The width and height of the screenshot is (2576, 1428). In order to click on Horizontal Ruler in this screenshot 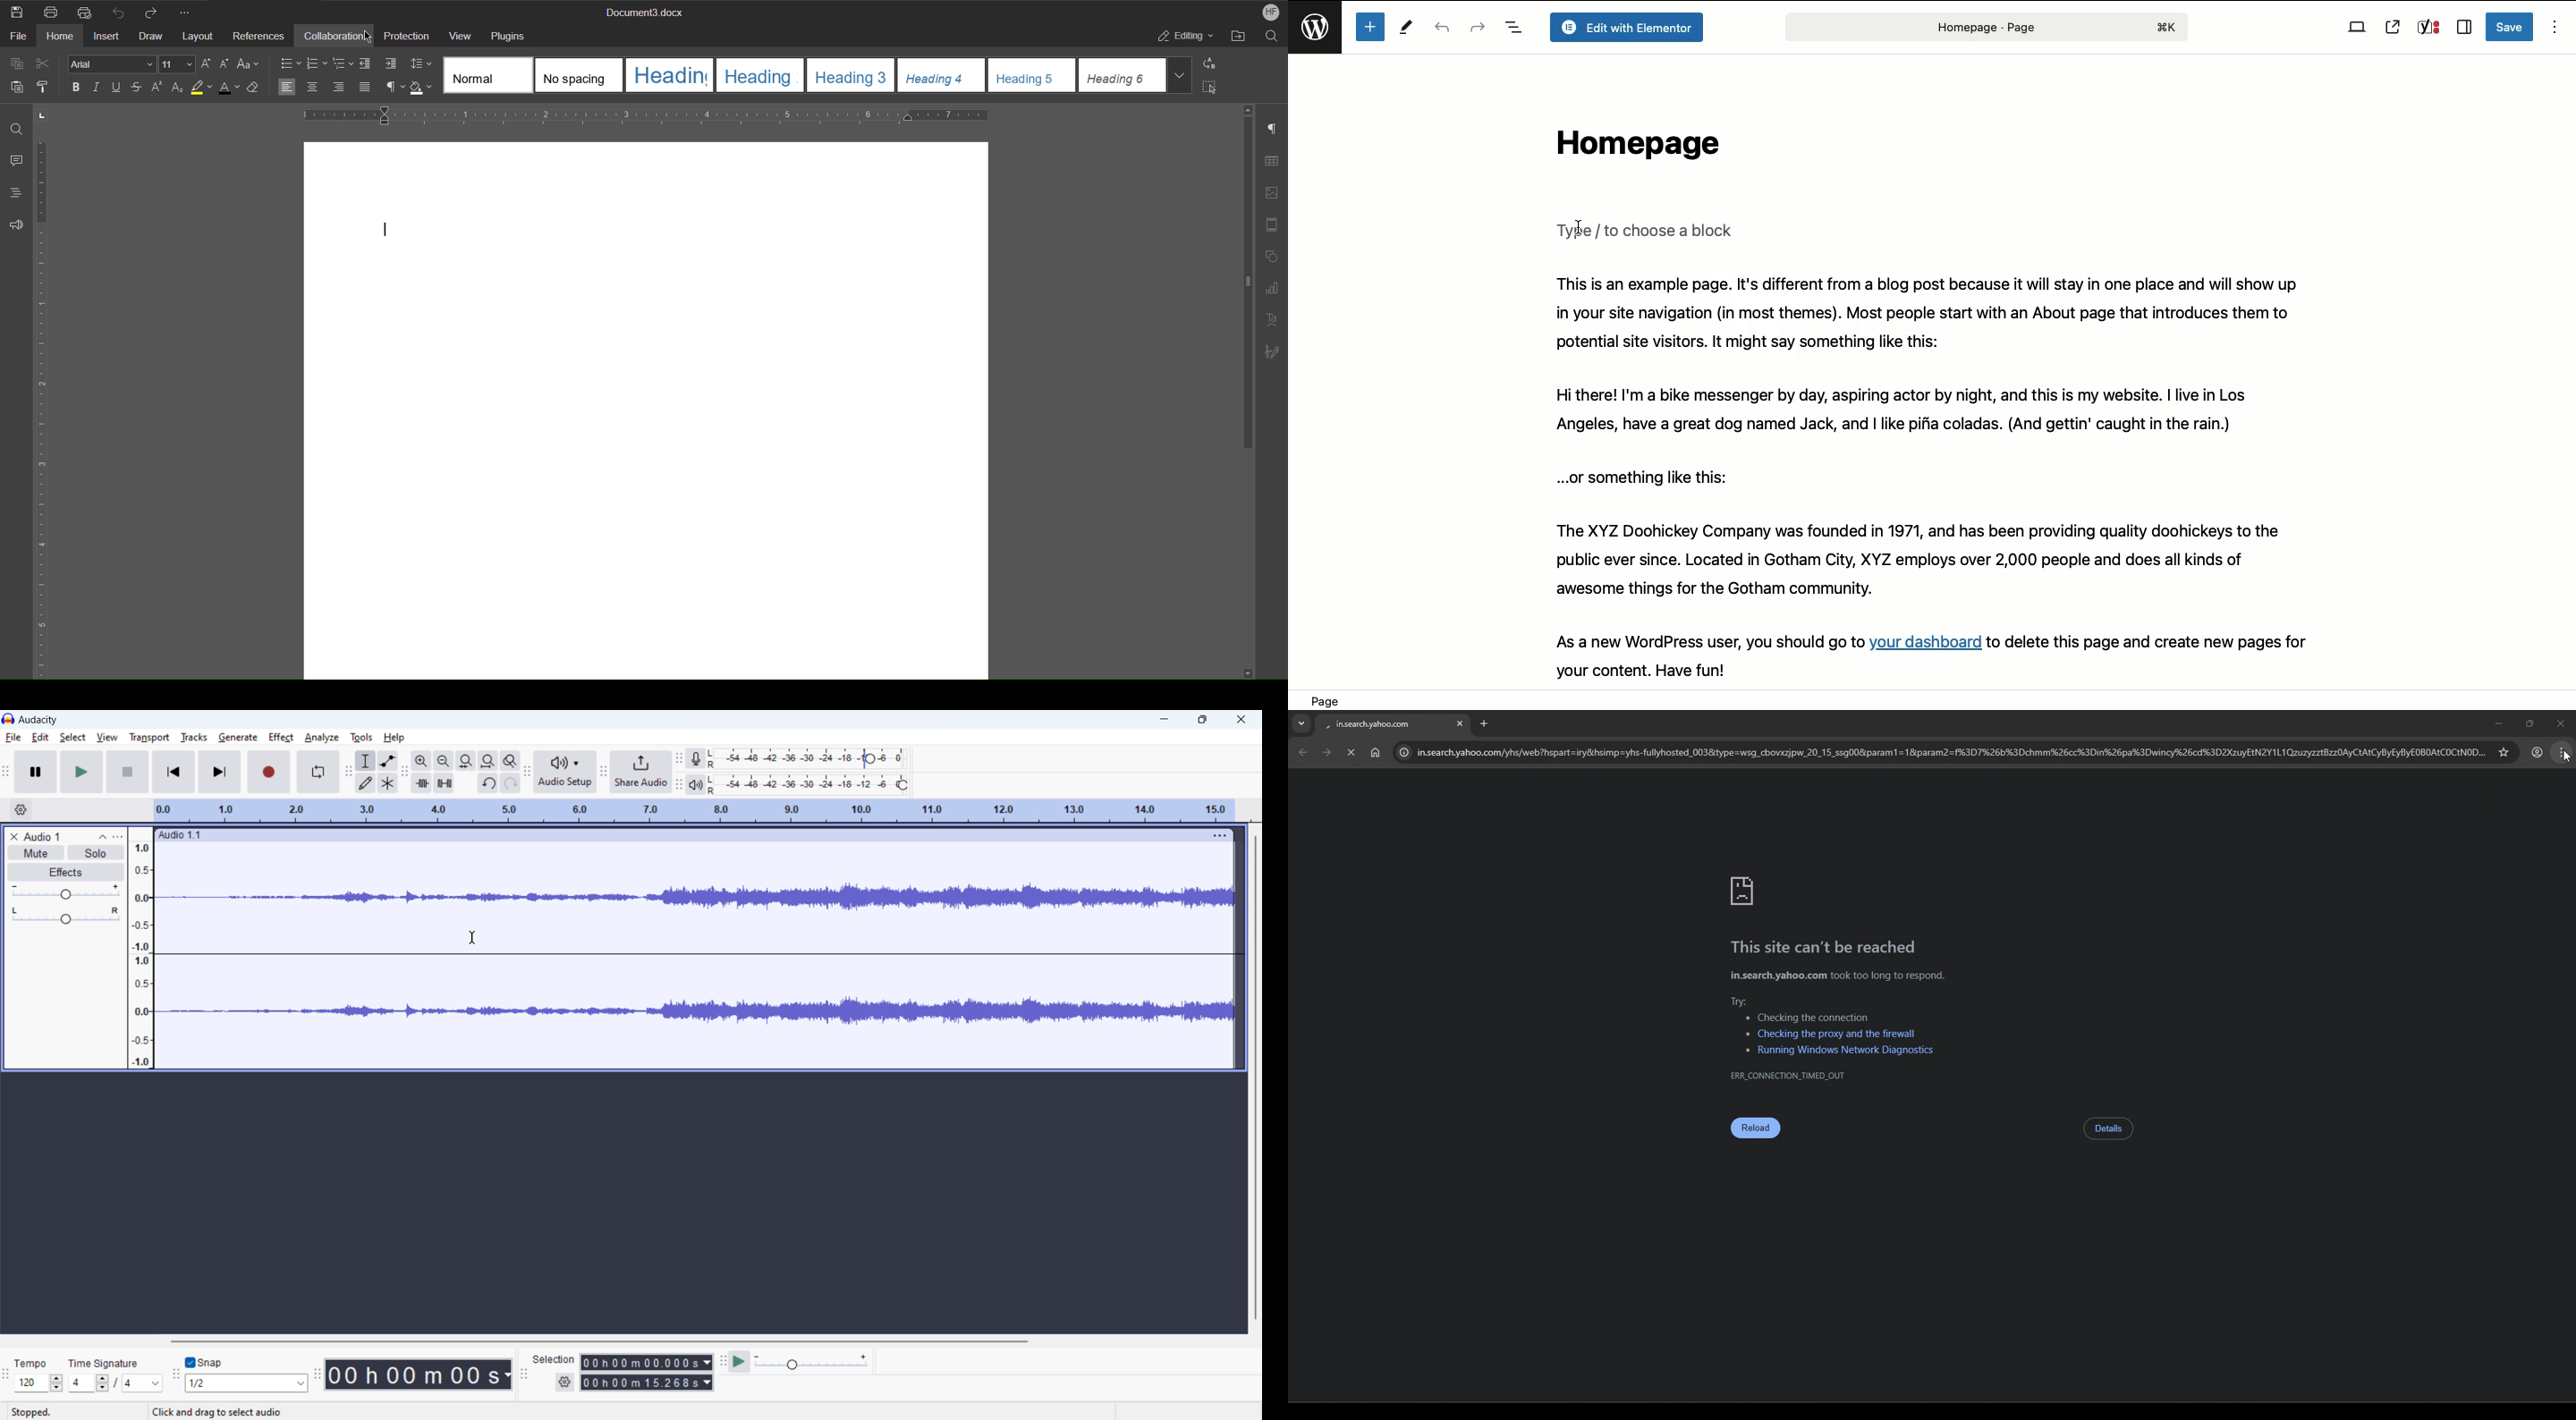, I will do `click(669, 115)`.